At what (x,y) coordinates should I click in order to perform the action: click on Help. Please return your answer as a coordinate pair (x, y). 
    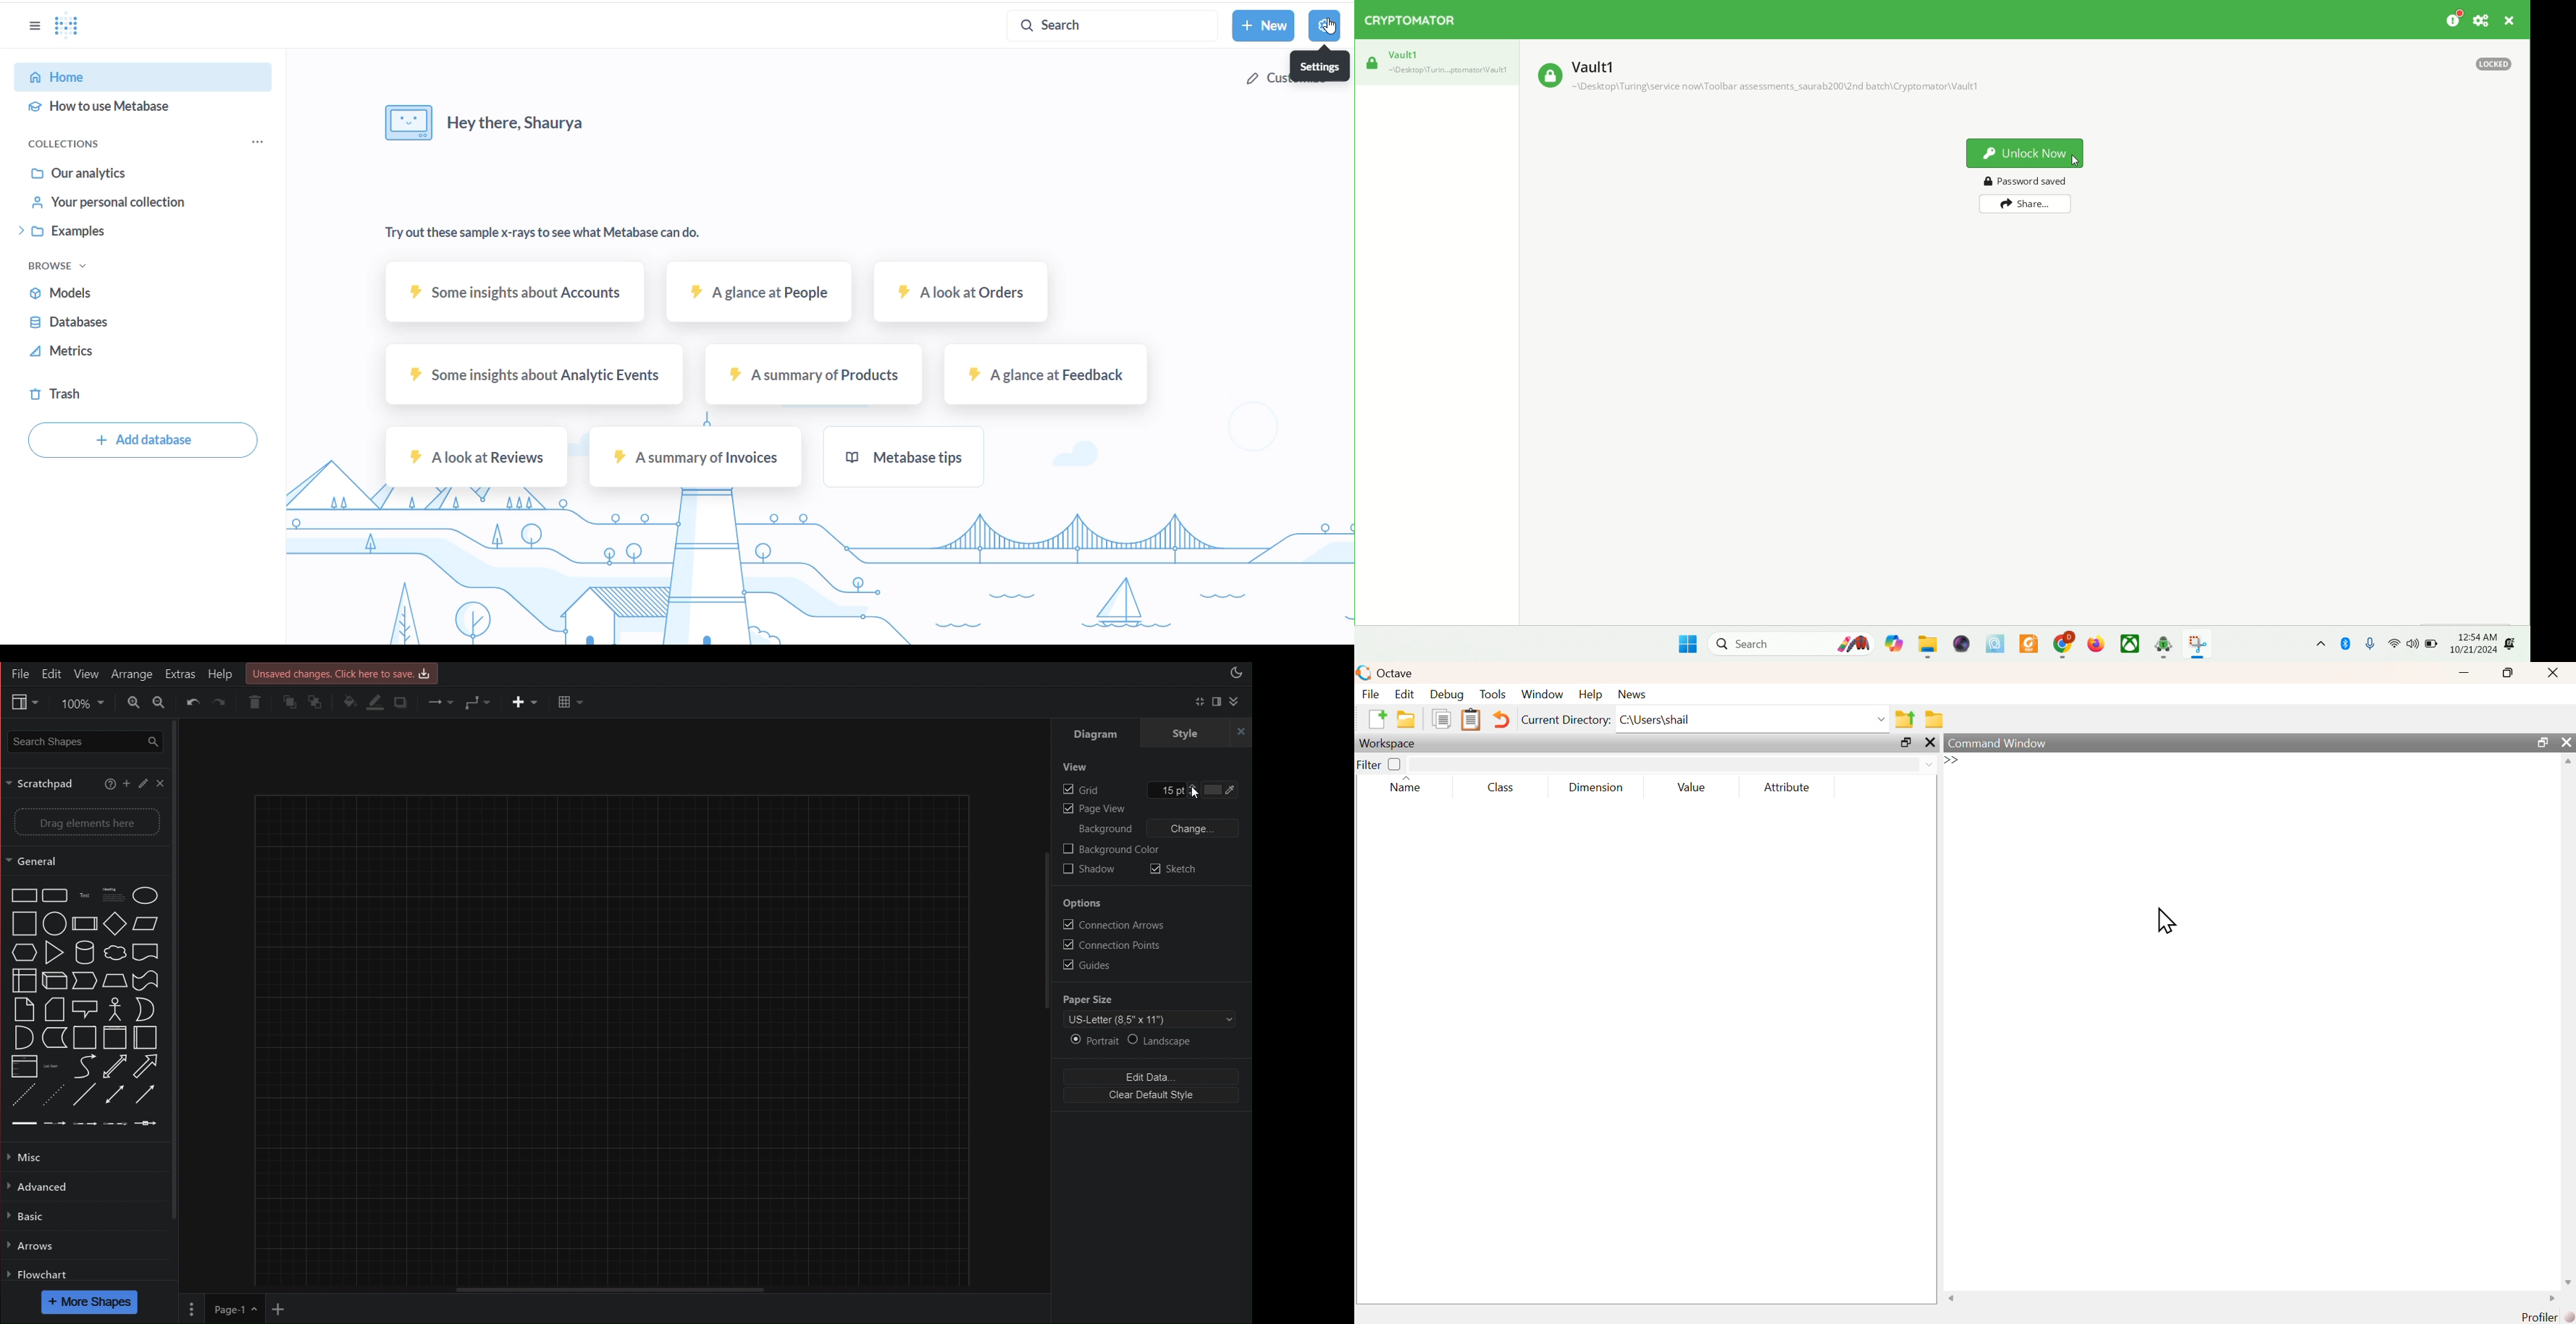
    Looking at the image, I should click on (1590, 694).